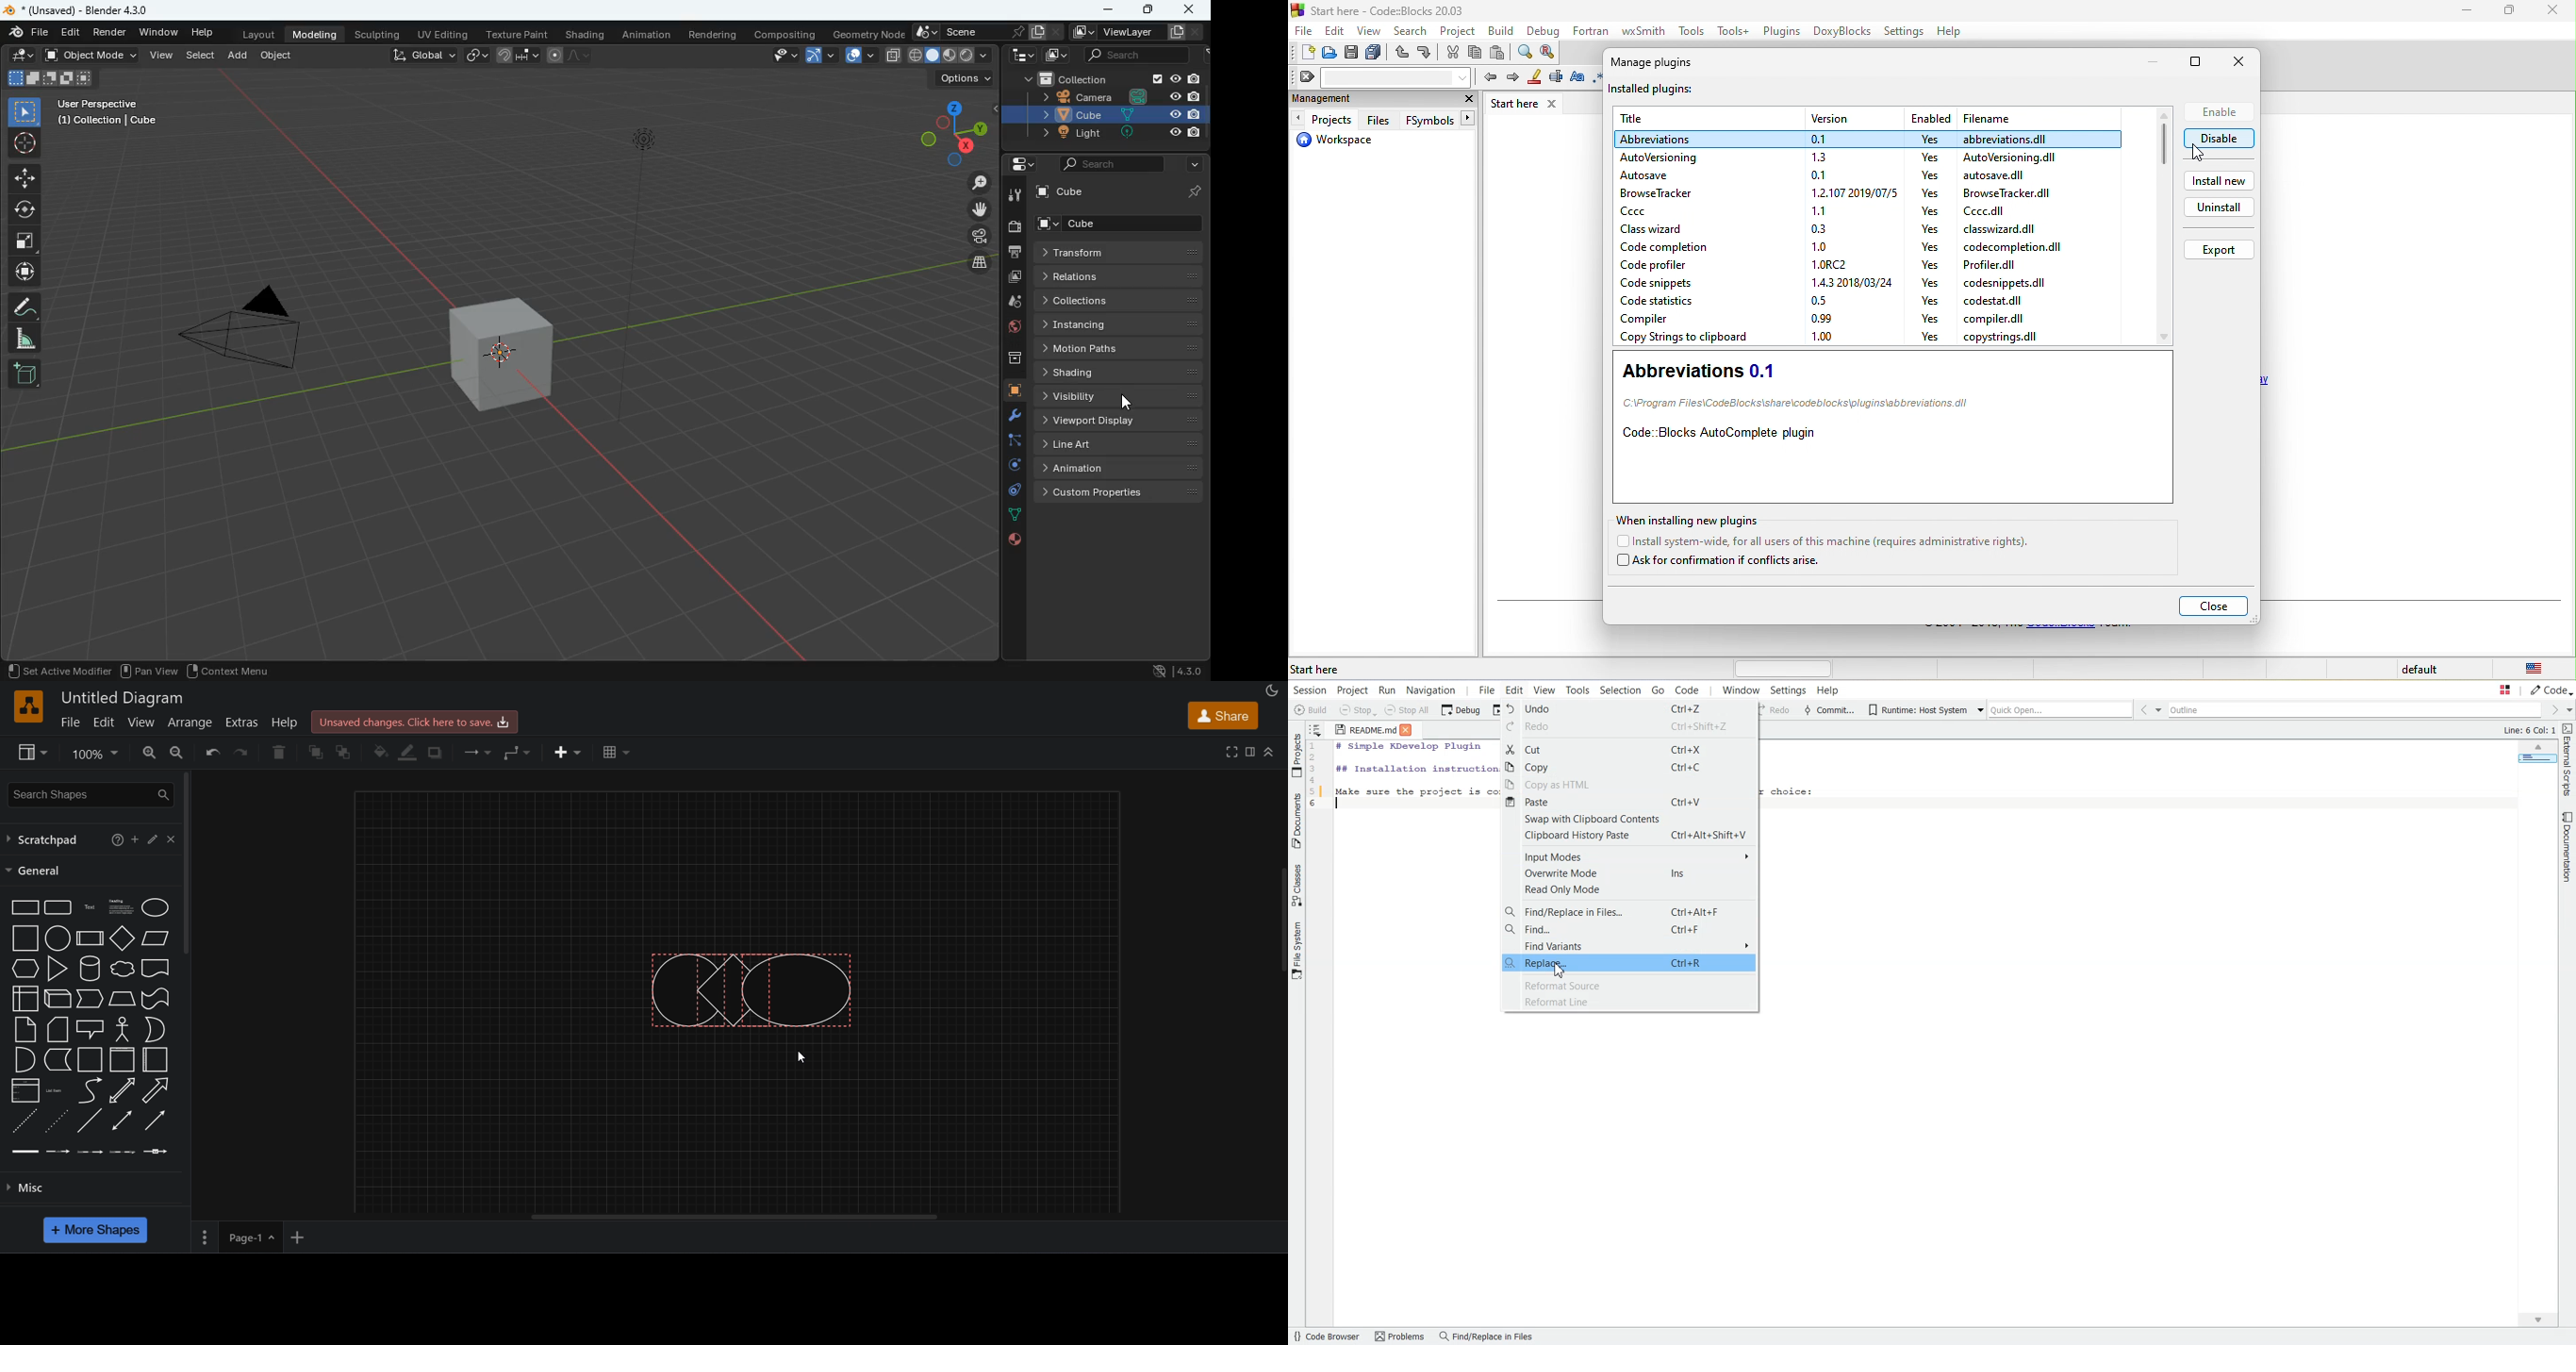  I want to click on yes, so click(1929, 281).